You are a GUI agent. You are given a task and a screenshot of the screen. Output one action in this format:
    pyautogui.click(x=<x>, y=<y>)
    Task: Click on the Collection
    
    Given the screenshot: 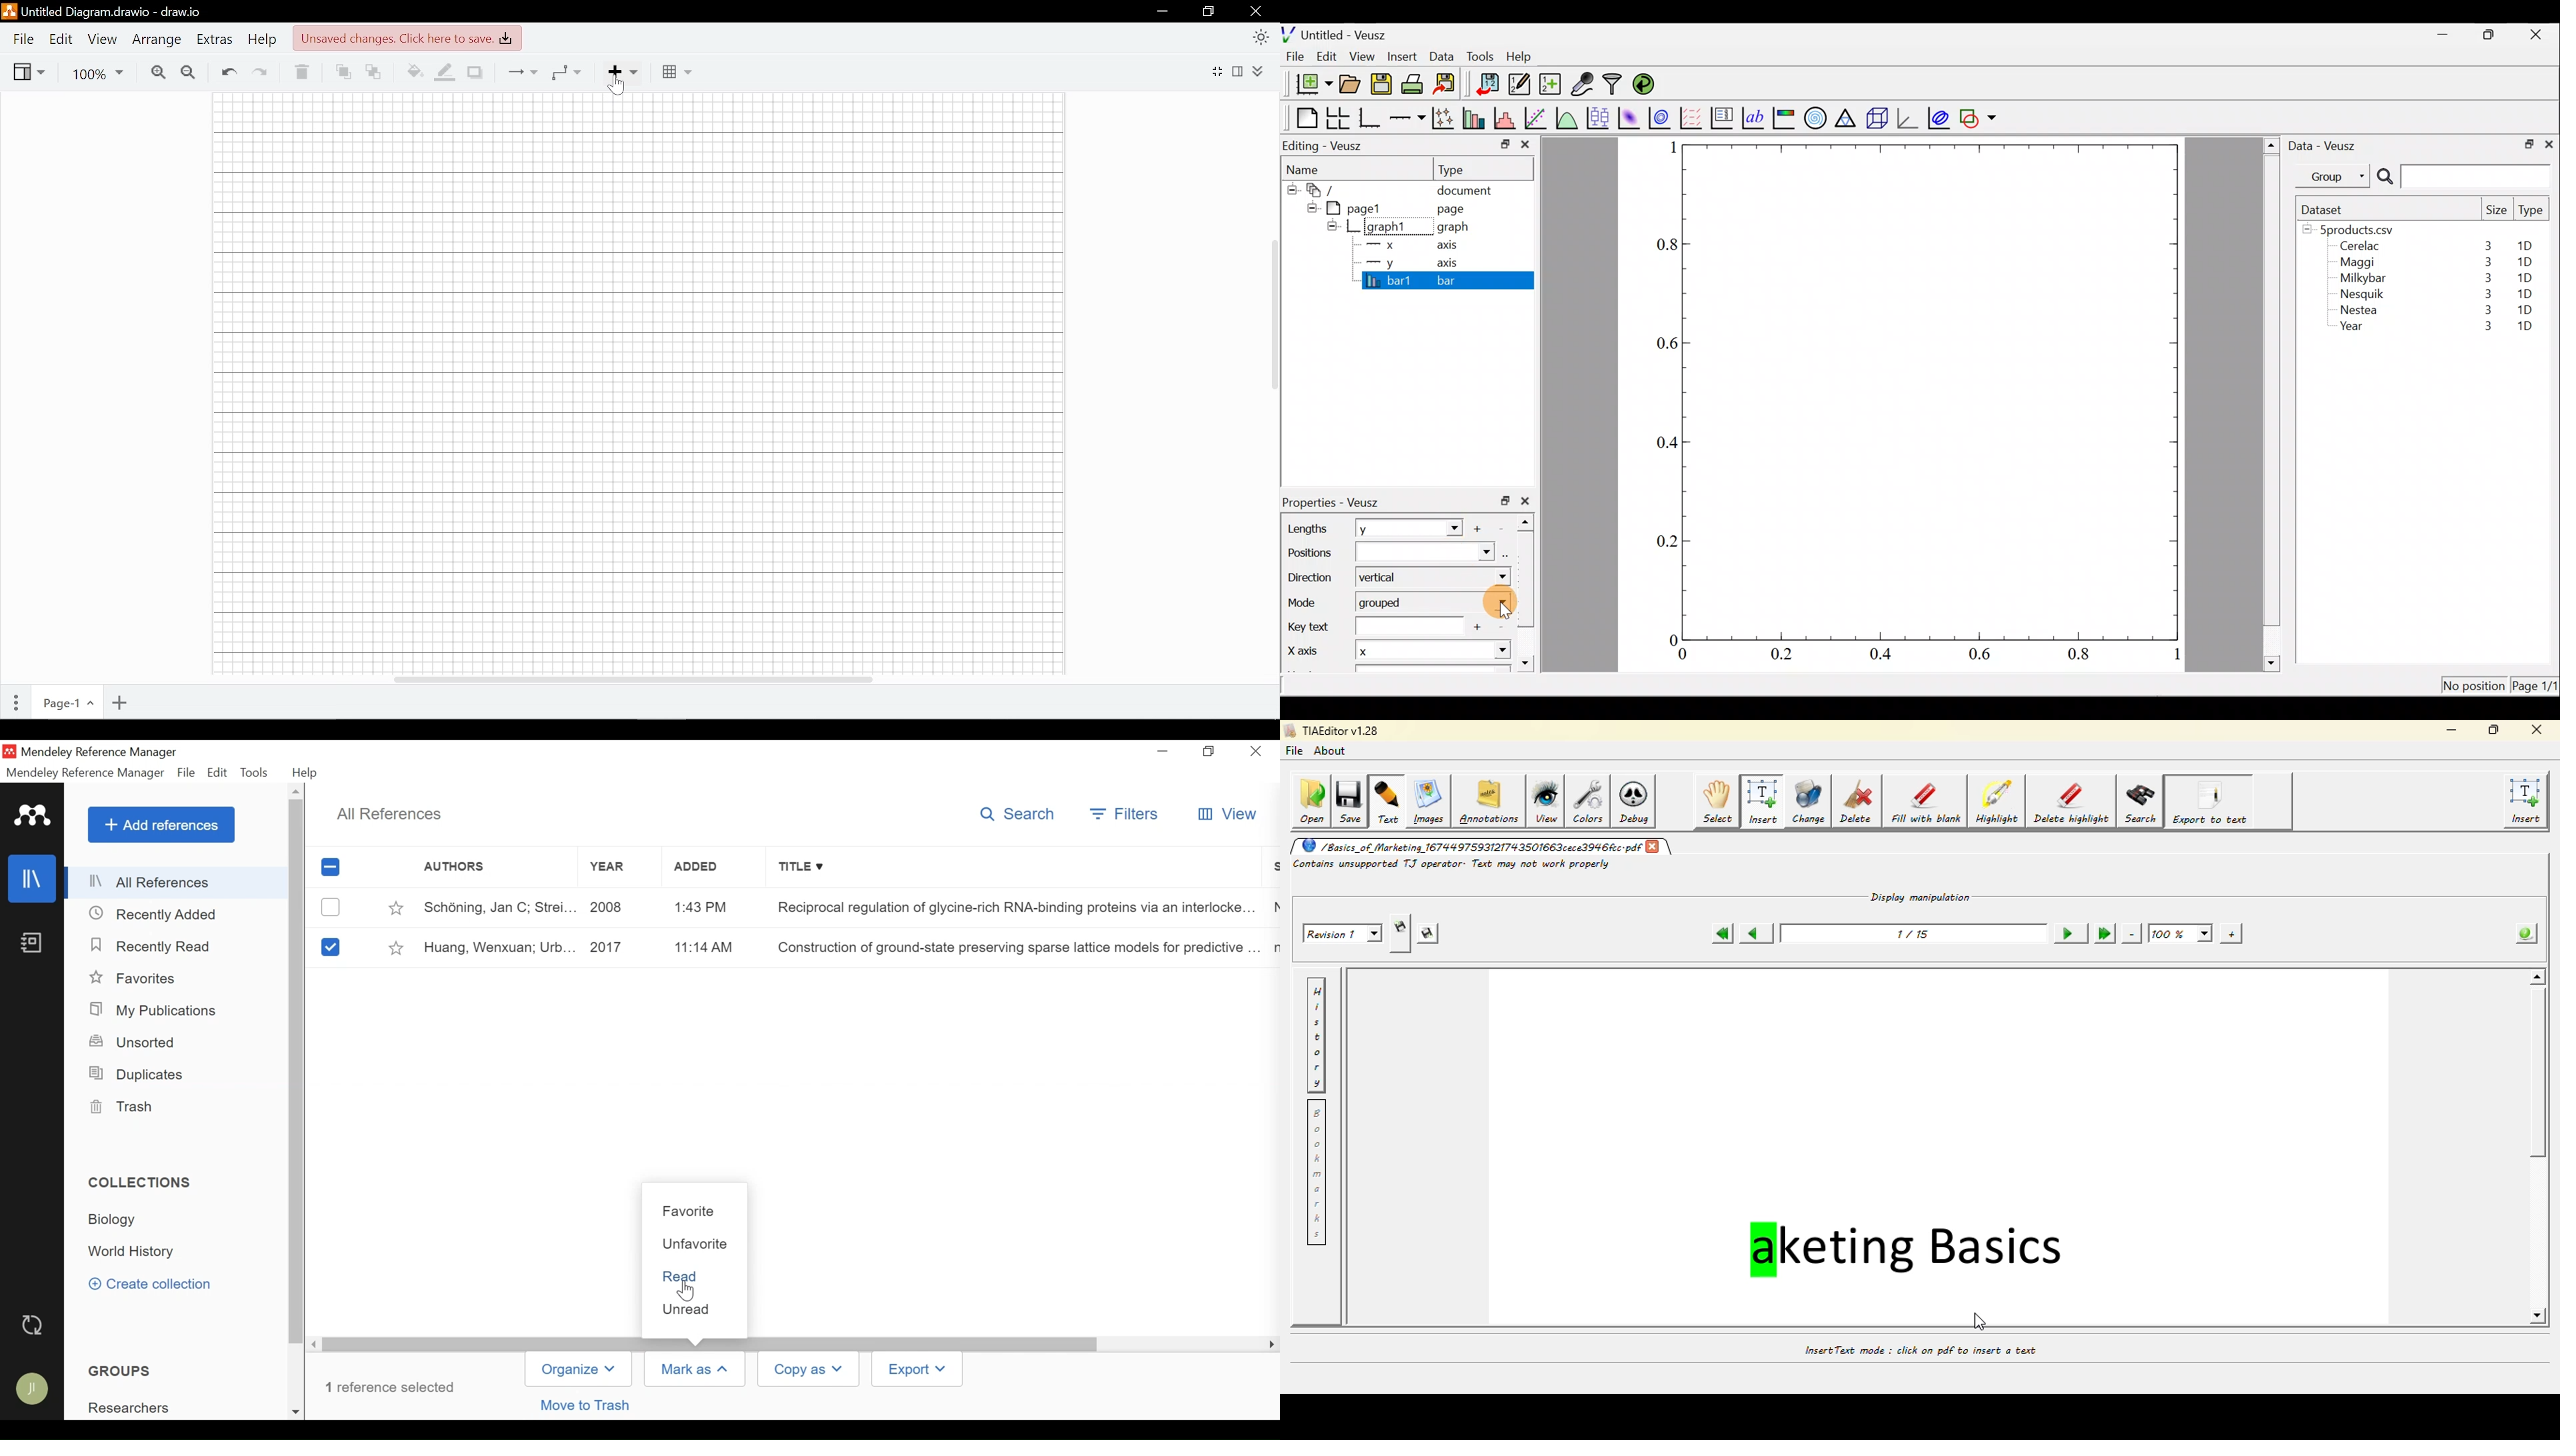 What is the action you would take?
    pyautogui.click(x=117, y=1221)
    